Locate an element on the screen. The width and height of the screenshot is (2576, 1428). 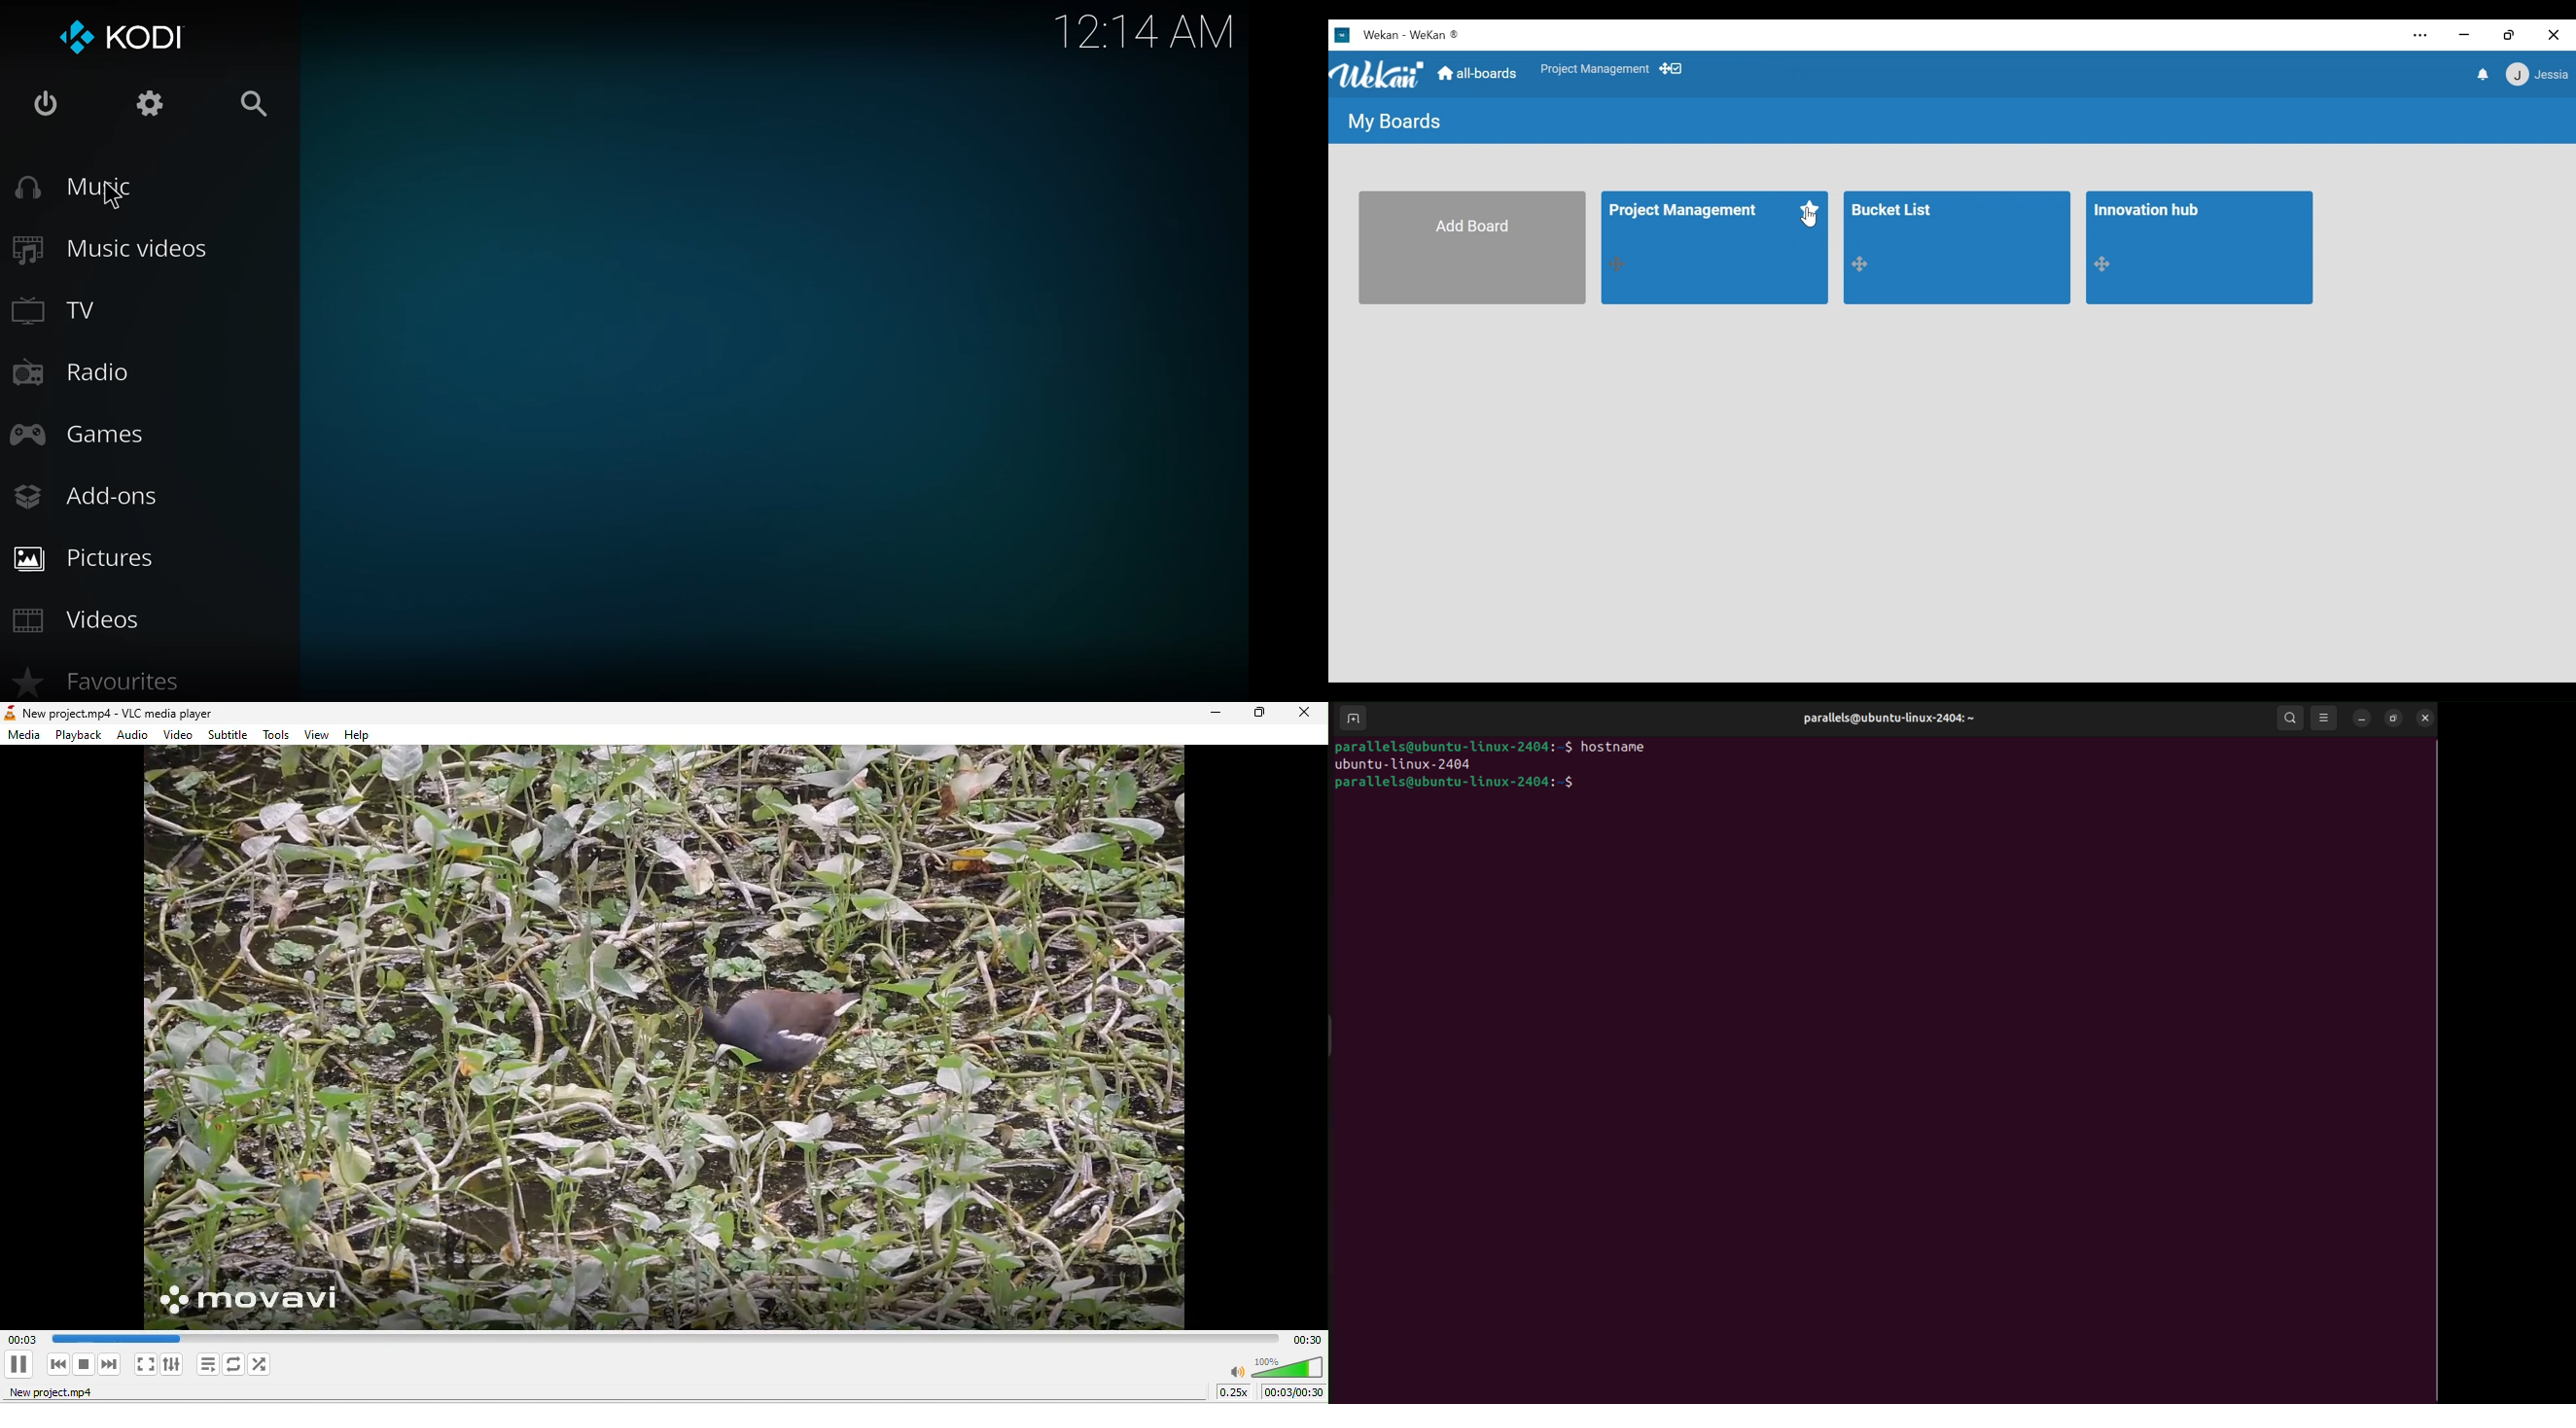
settings and more is located at coordinates (2419, 36).